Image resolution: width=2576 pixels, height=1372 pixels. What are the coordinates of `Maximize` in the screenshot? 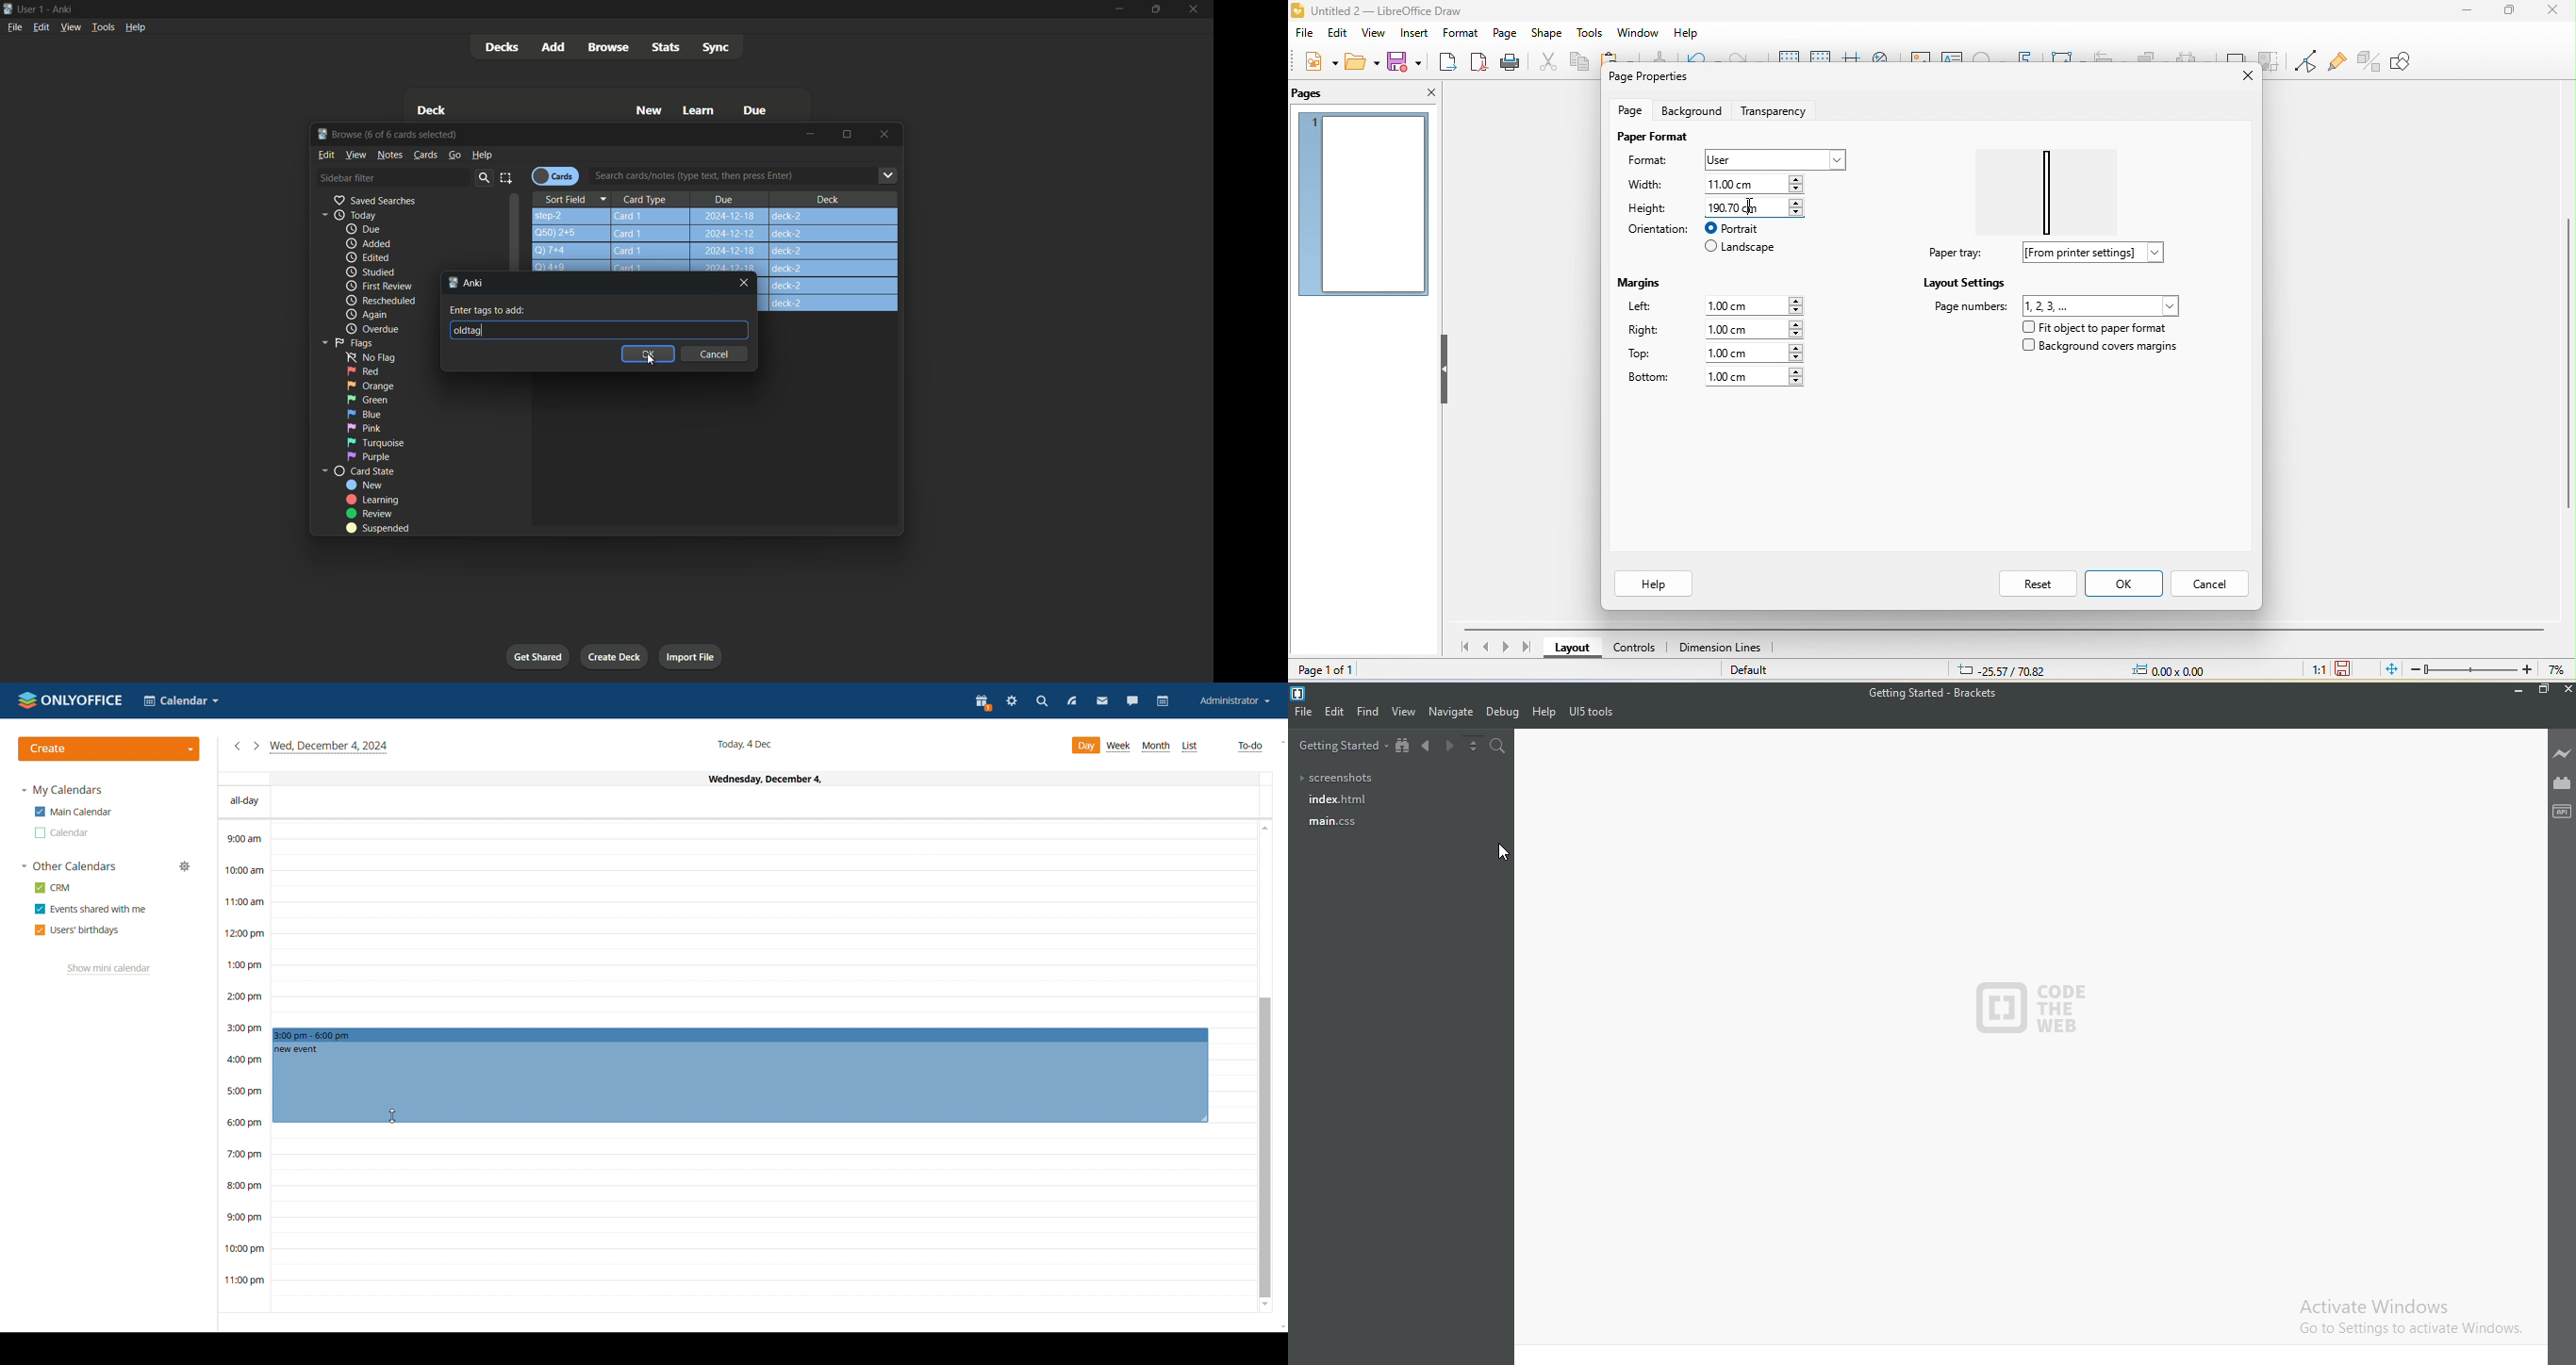 It's located at (1154, 9).